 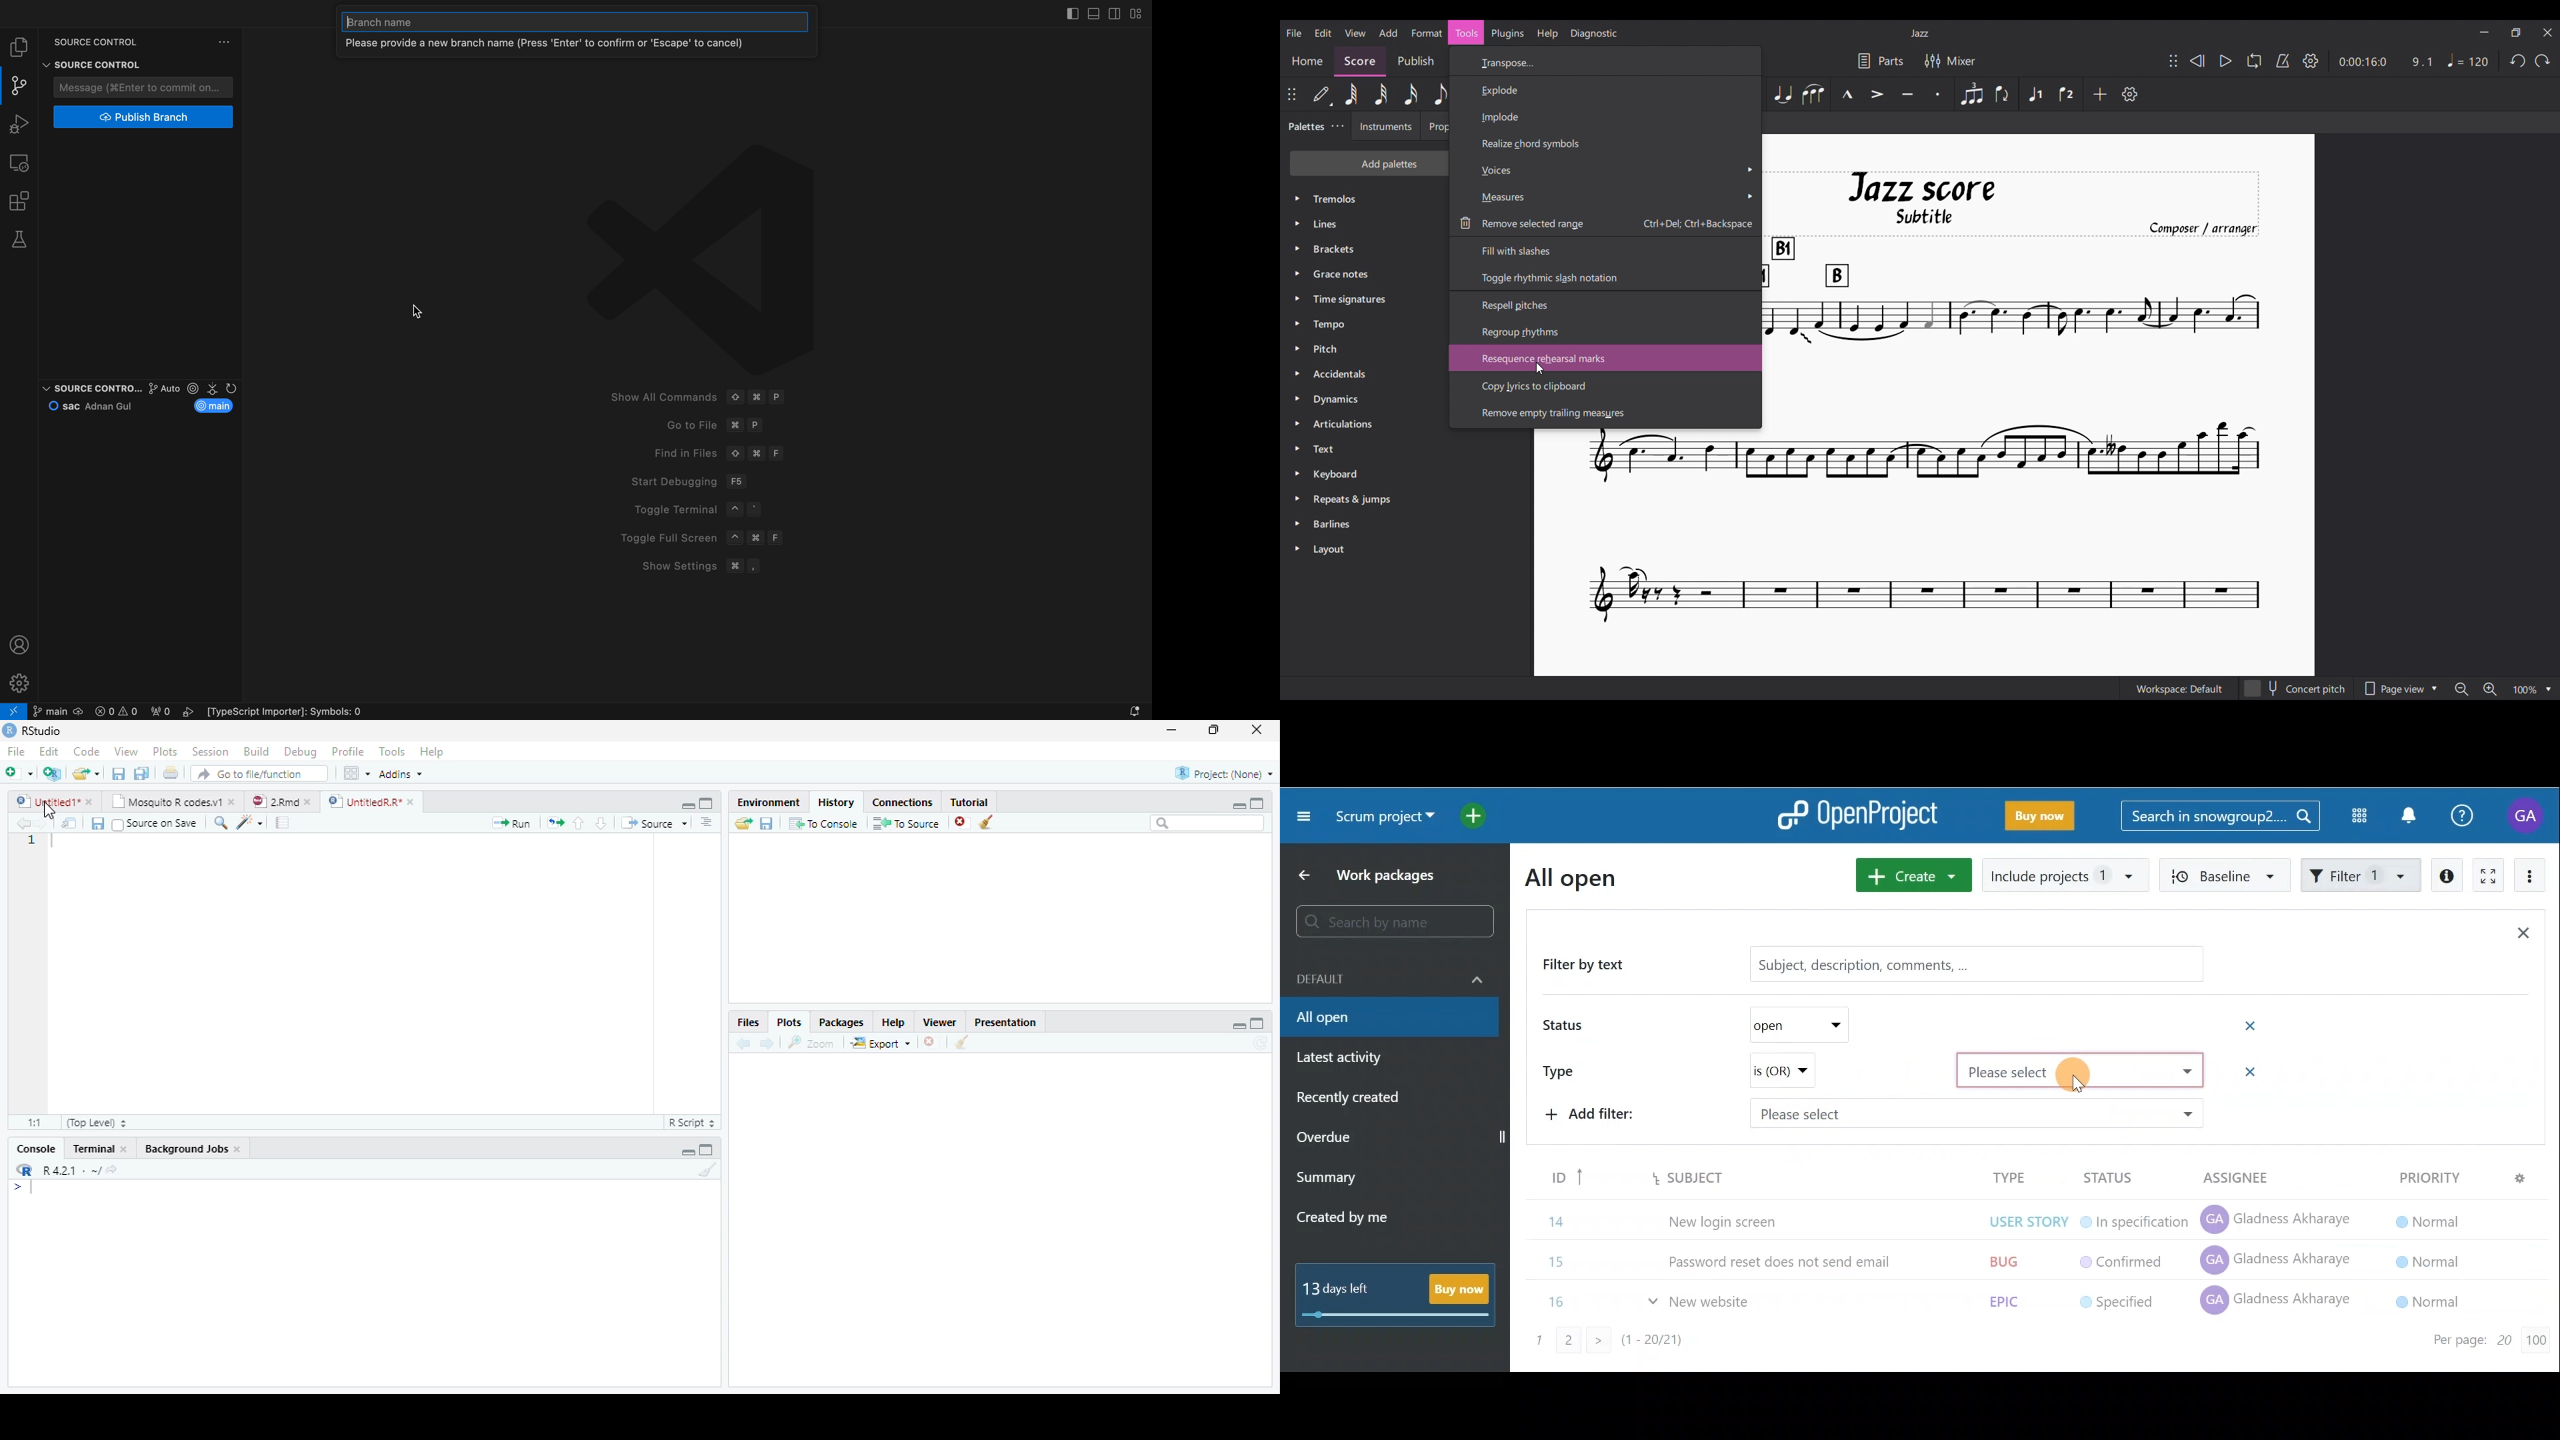 I want to click on Background Jobs, so click(x=187, y=1150).